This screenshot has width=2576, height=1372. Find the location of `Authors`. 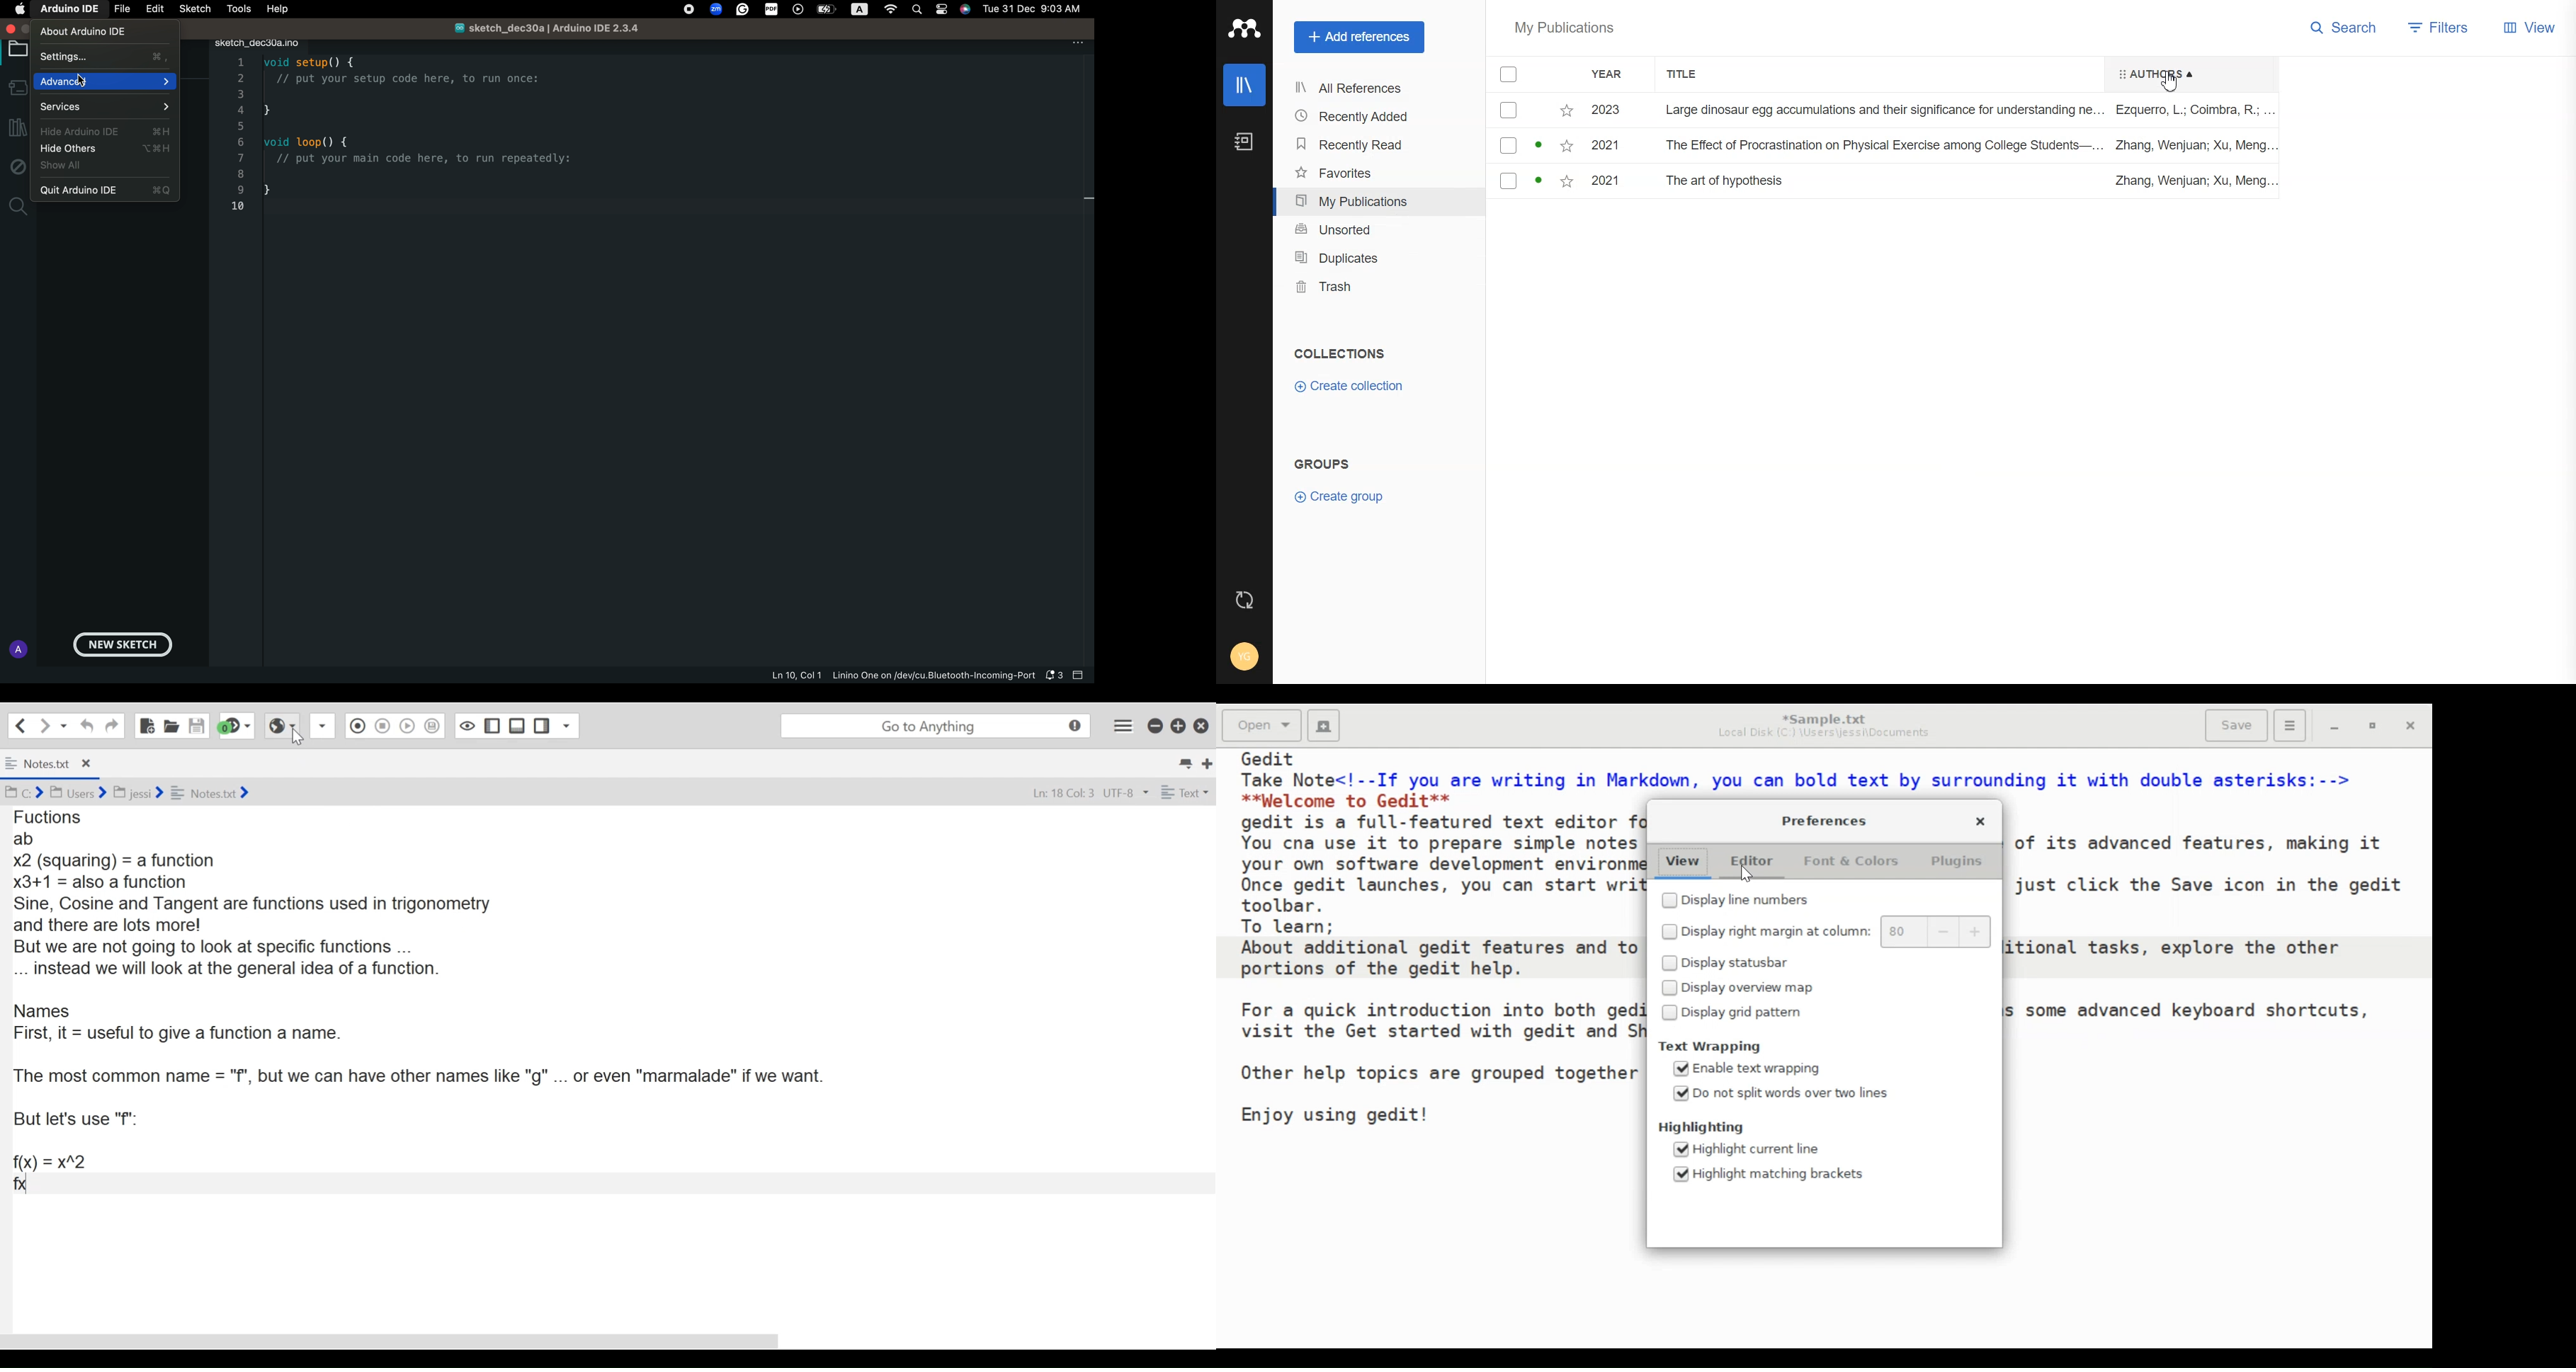

Authors is located at coordinates (2150, 73).